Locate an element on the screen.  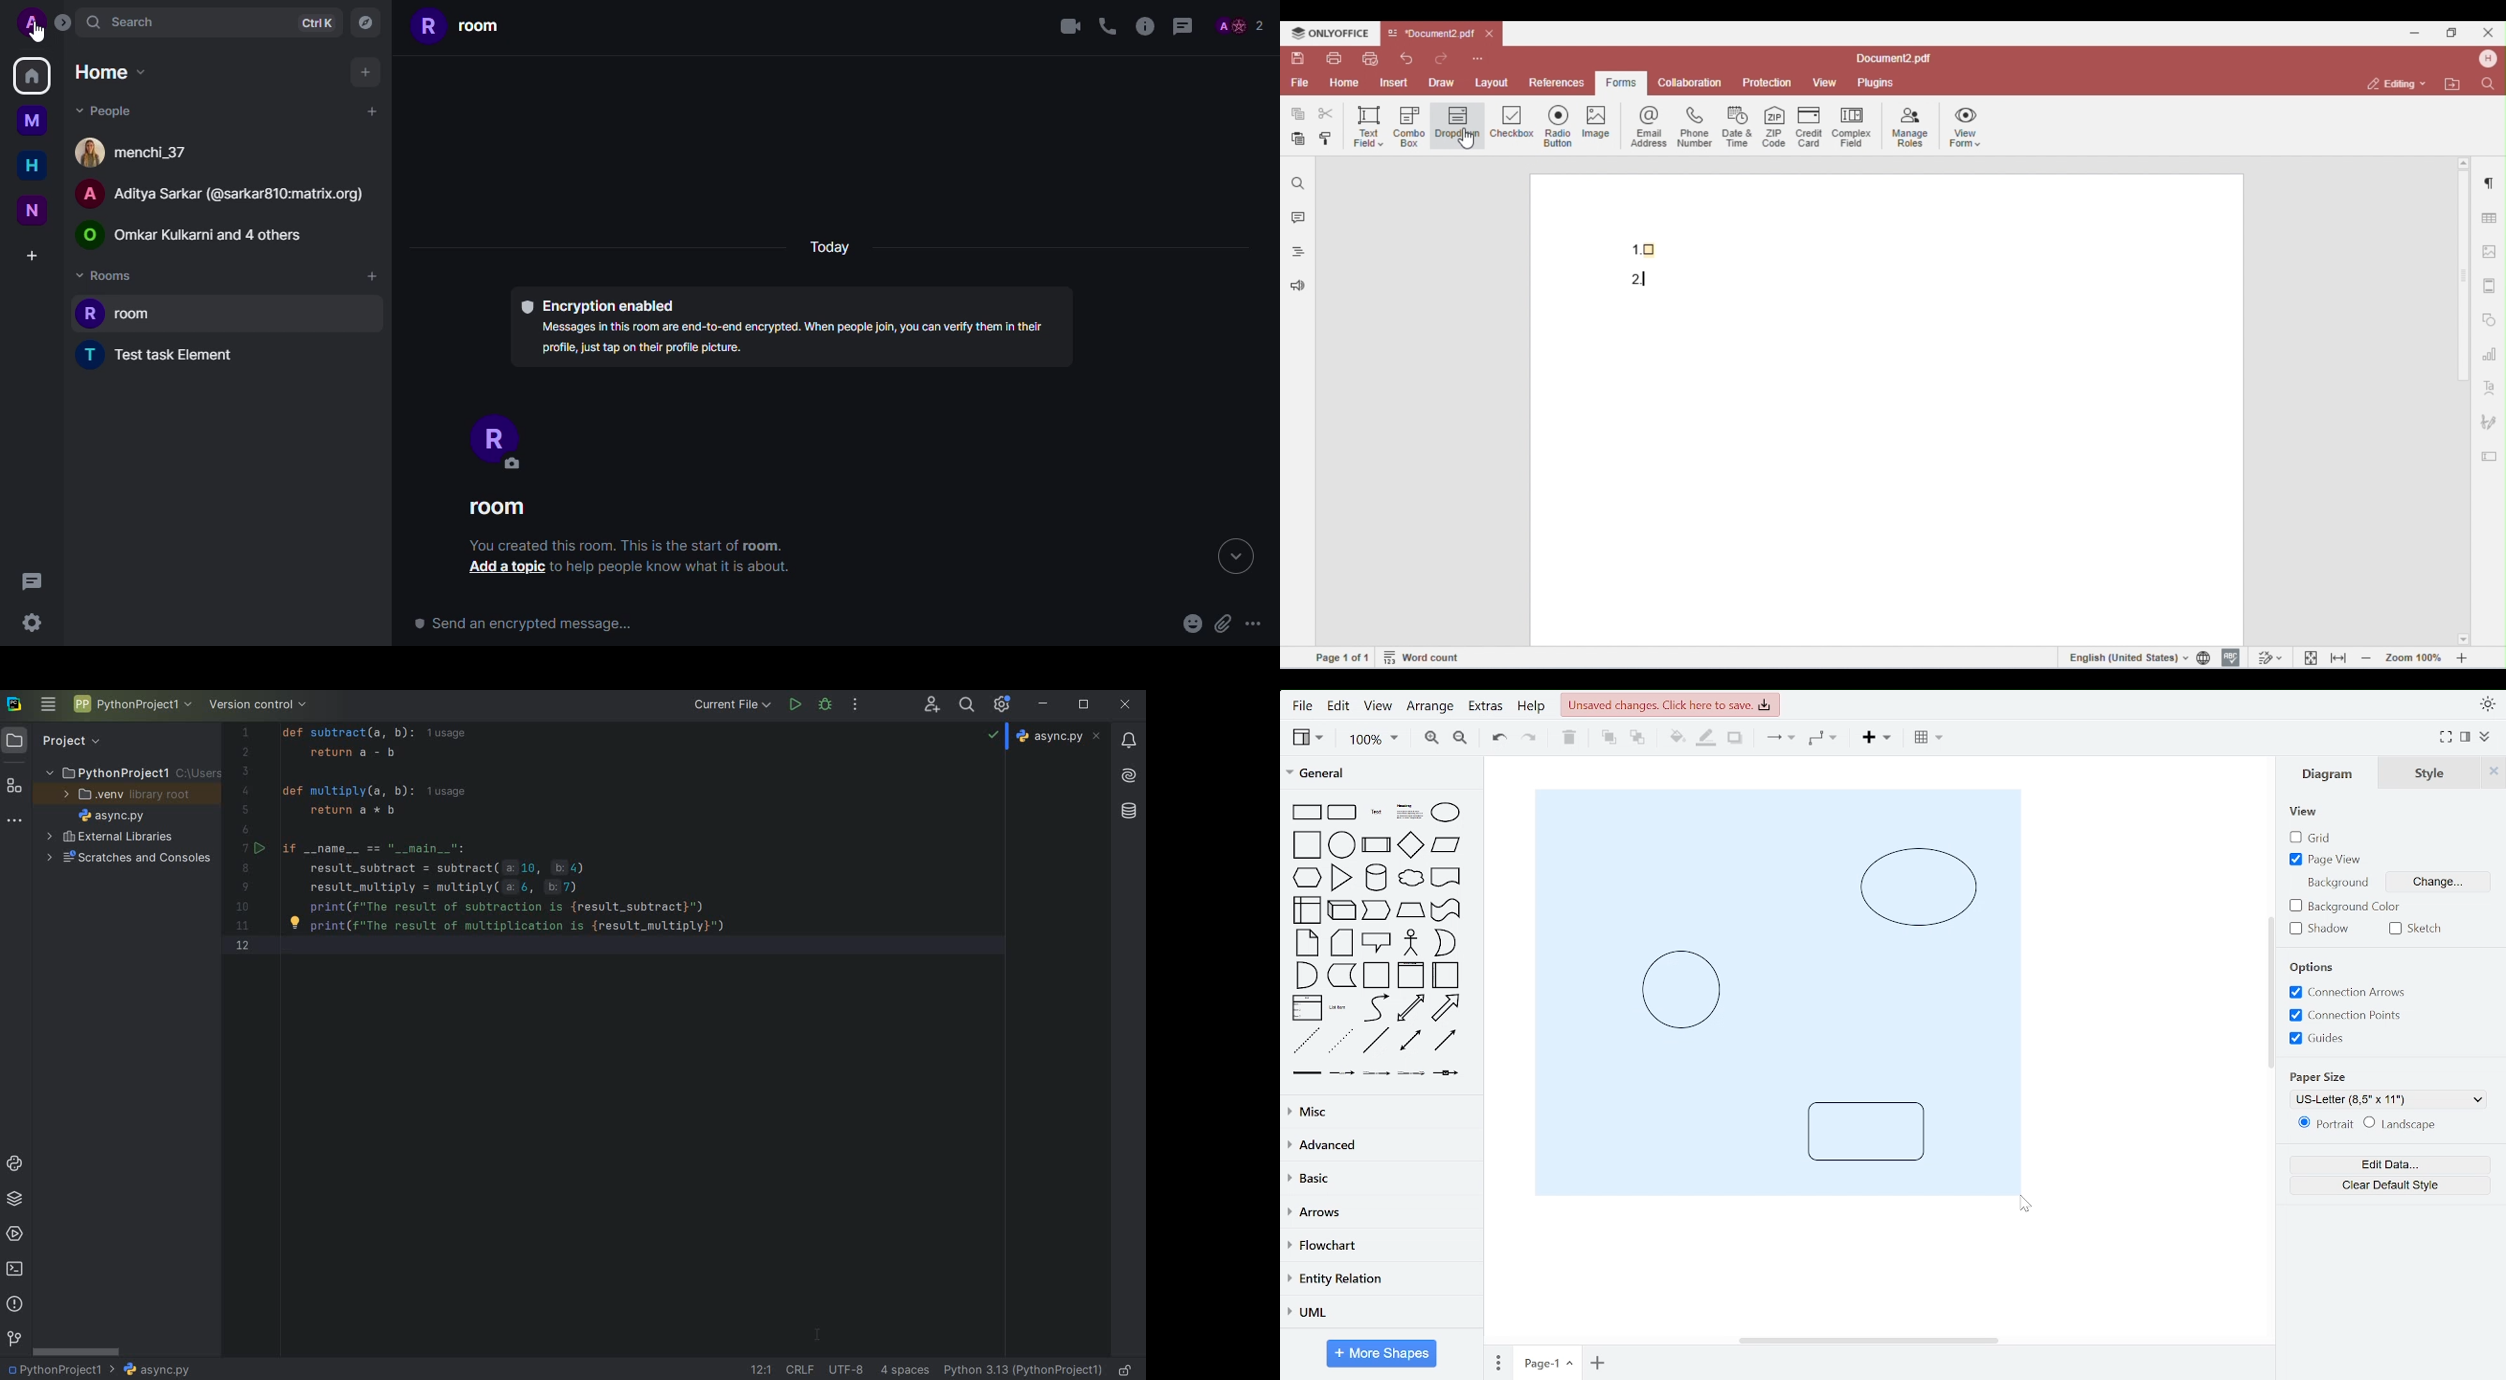
entity relation is located at coordinates (1378, 1278).